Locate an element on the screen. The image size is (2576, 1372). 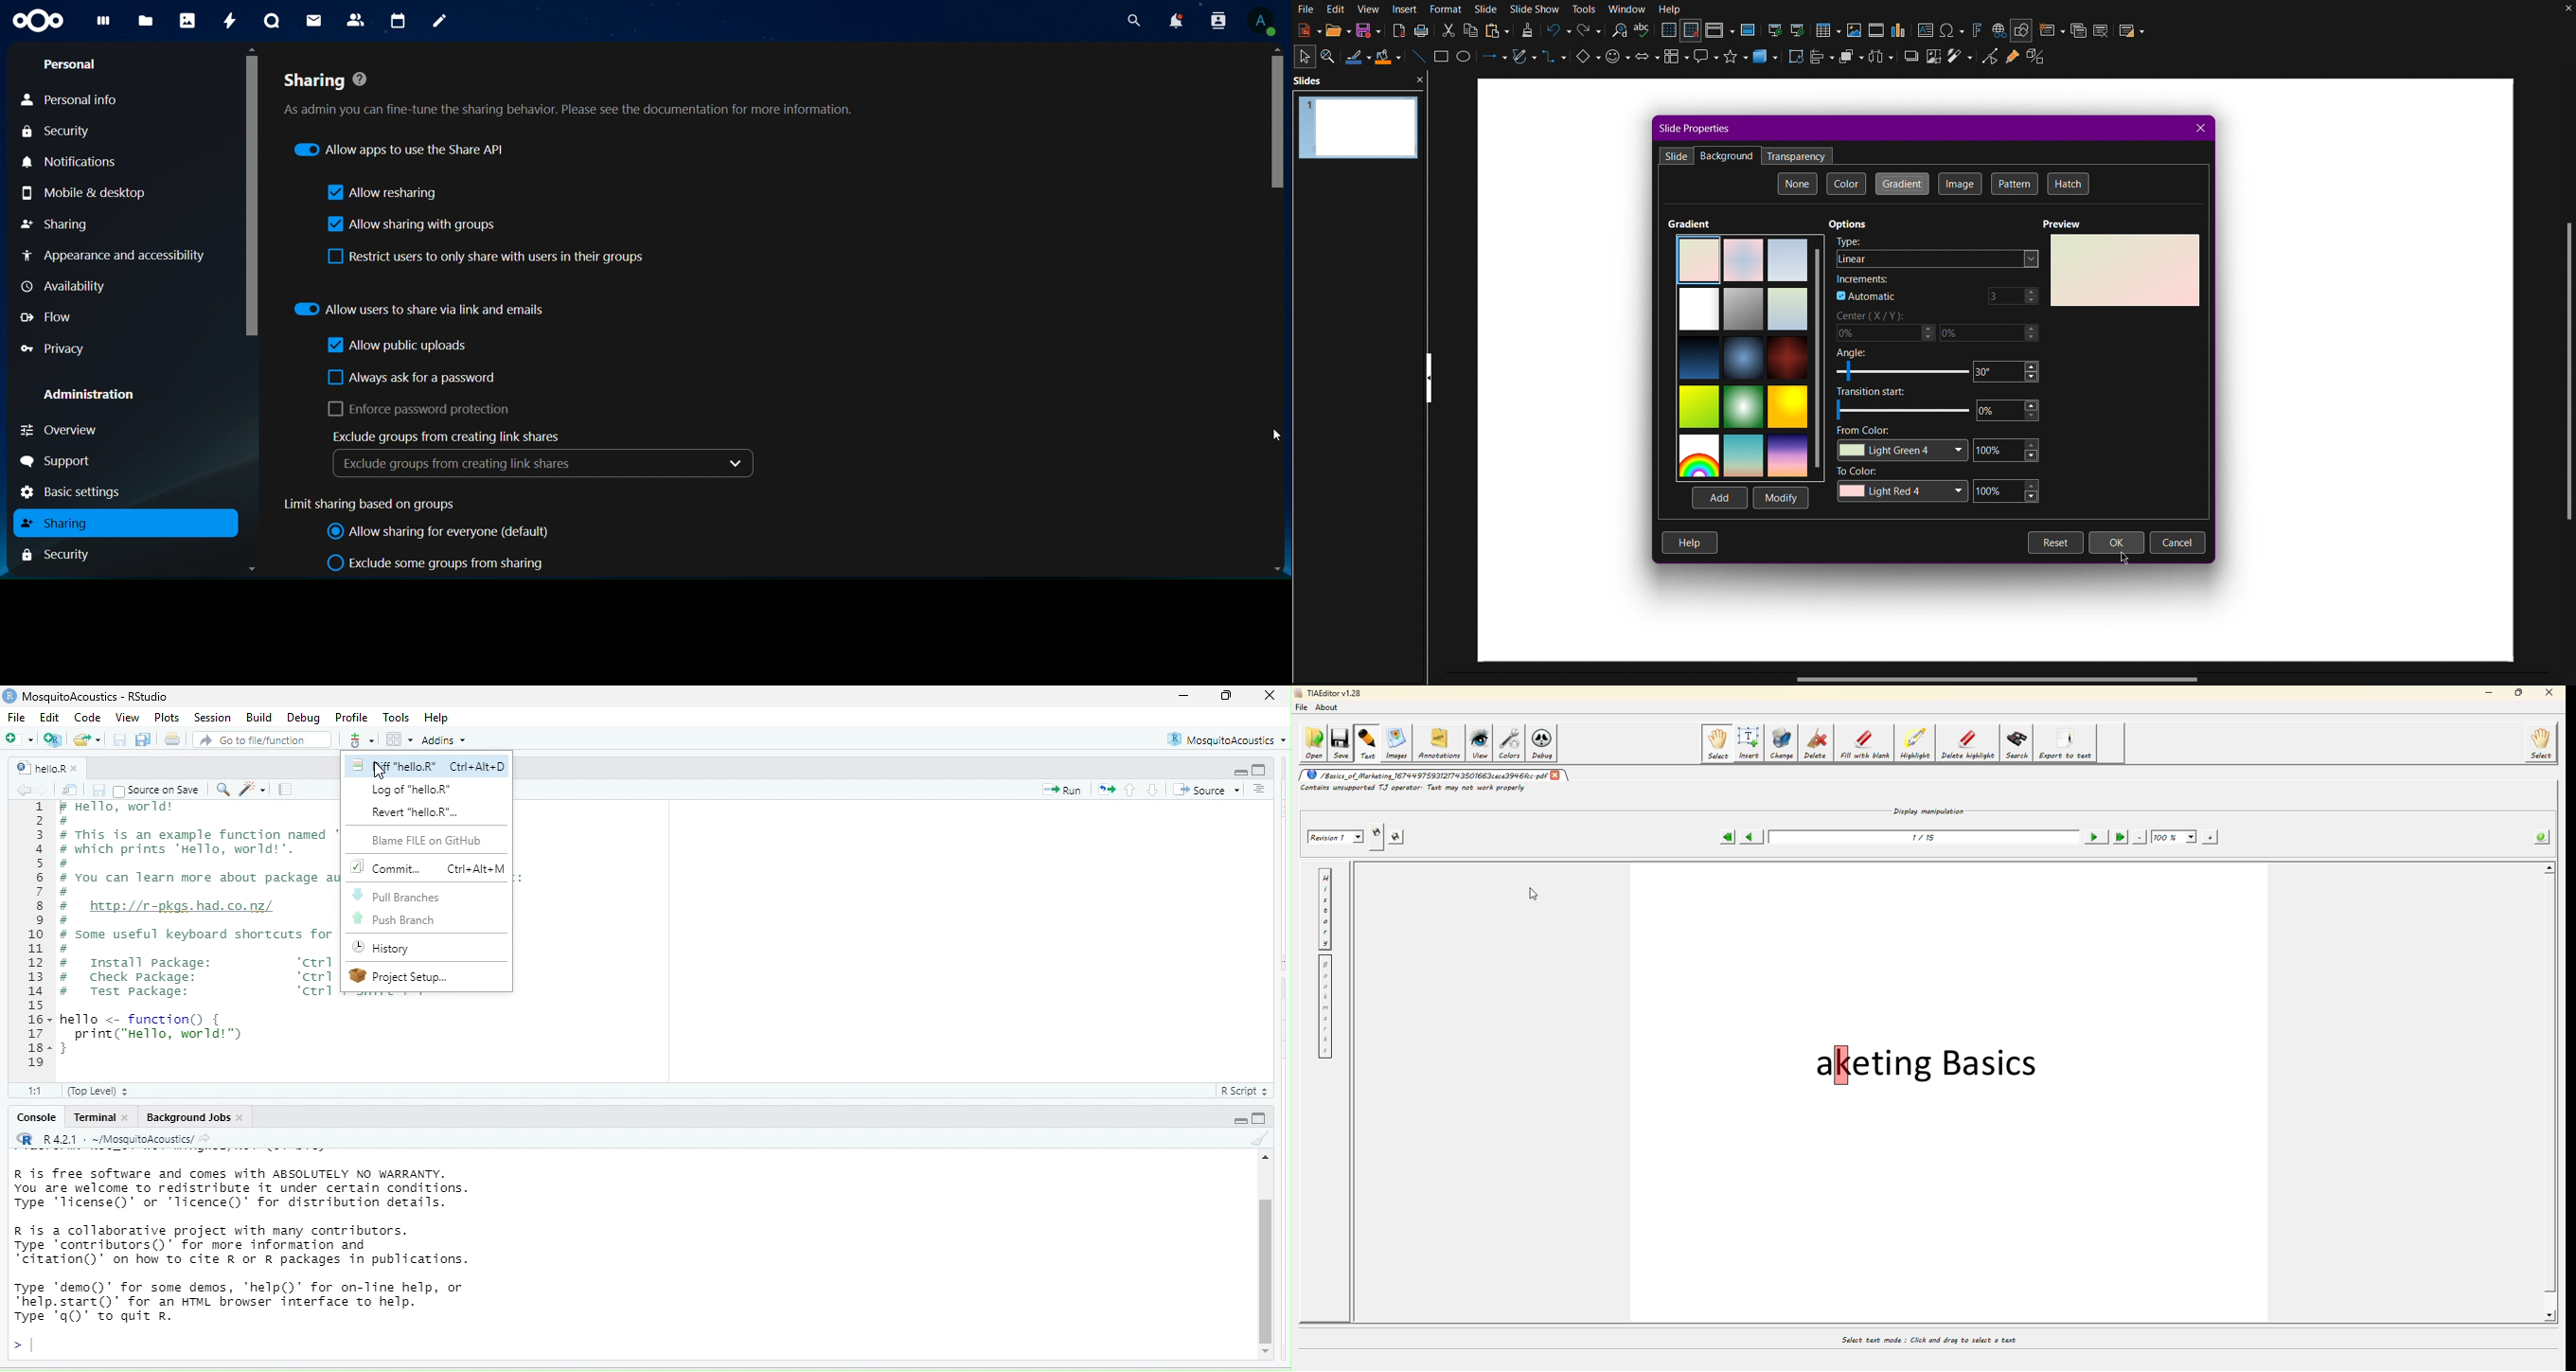
 MosquitoAcoustics  is located at coordinates (1229, 737).